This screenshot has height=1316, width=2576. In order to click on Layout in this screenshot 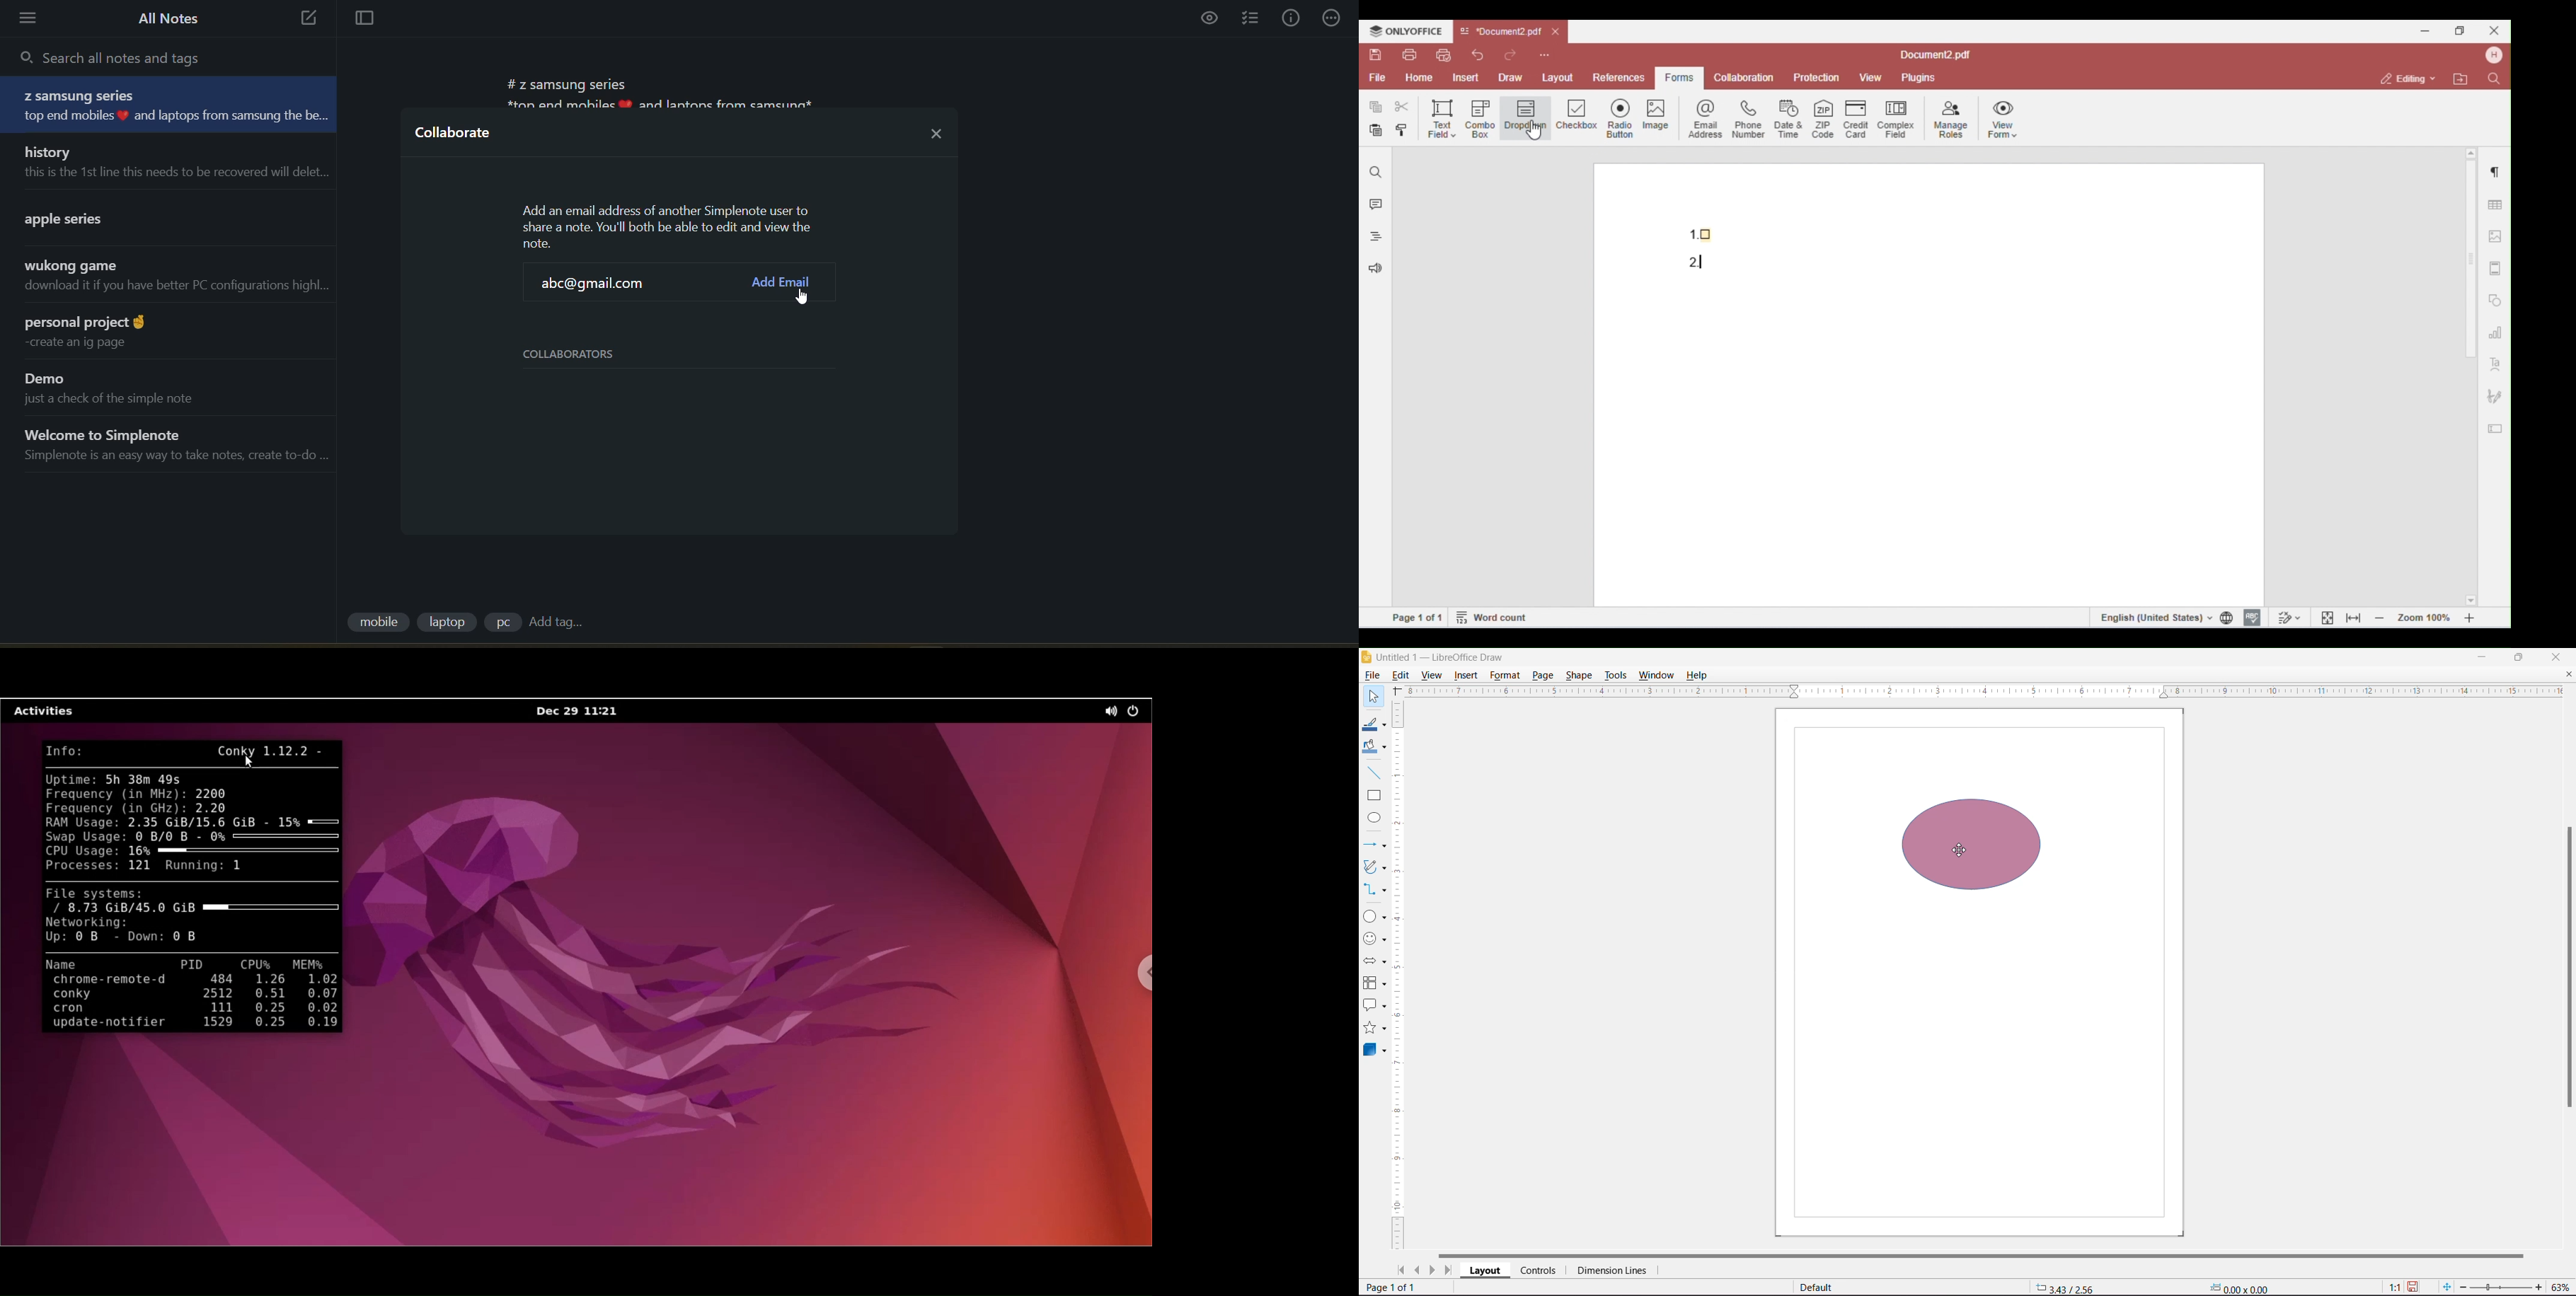, I will do `click(1485, 1271)`.